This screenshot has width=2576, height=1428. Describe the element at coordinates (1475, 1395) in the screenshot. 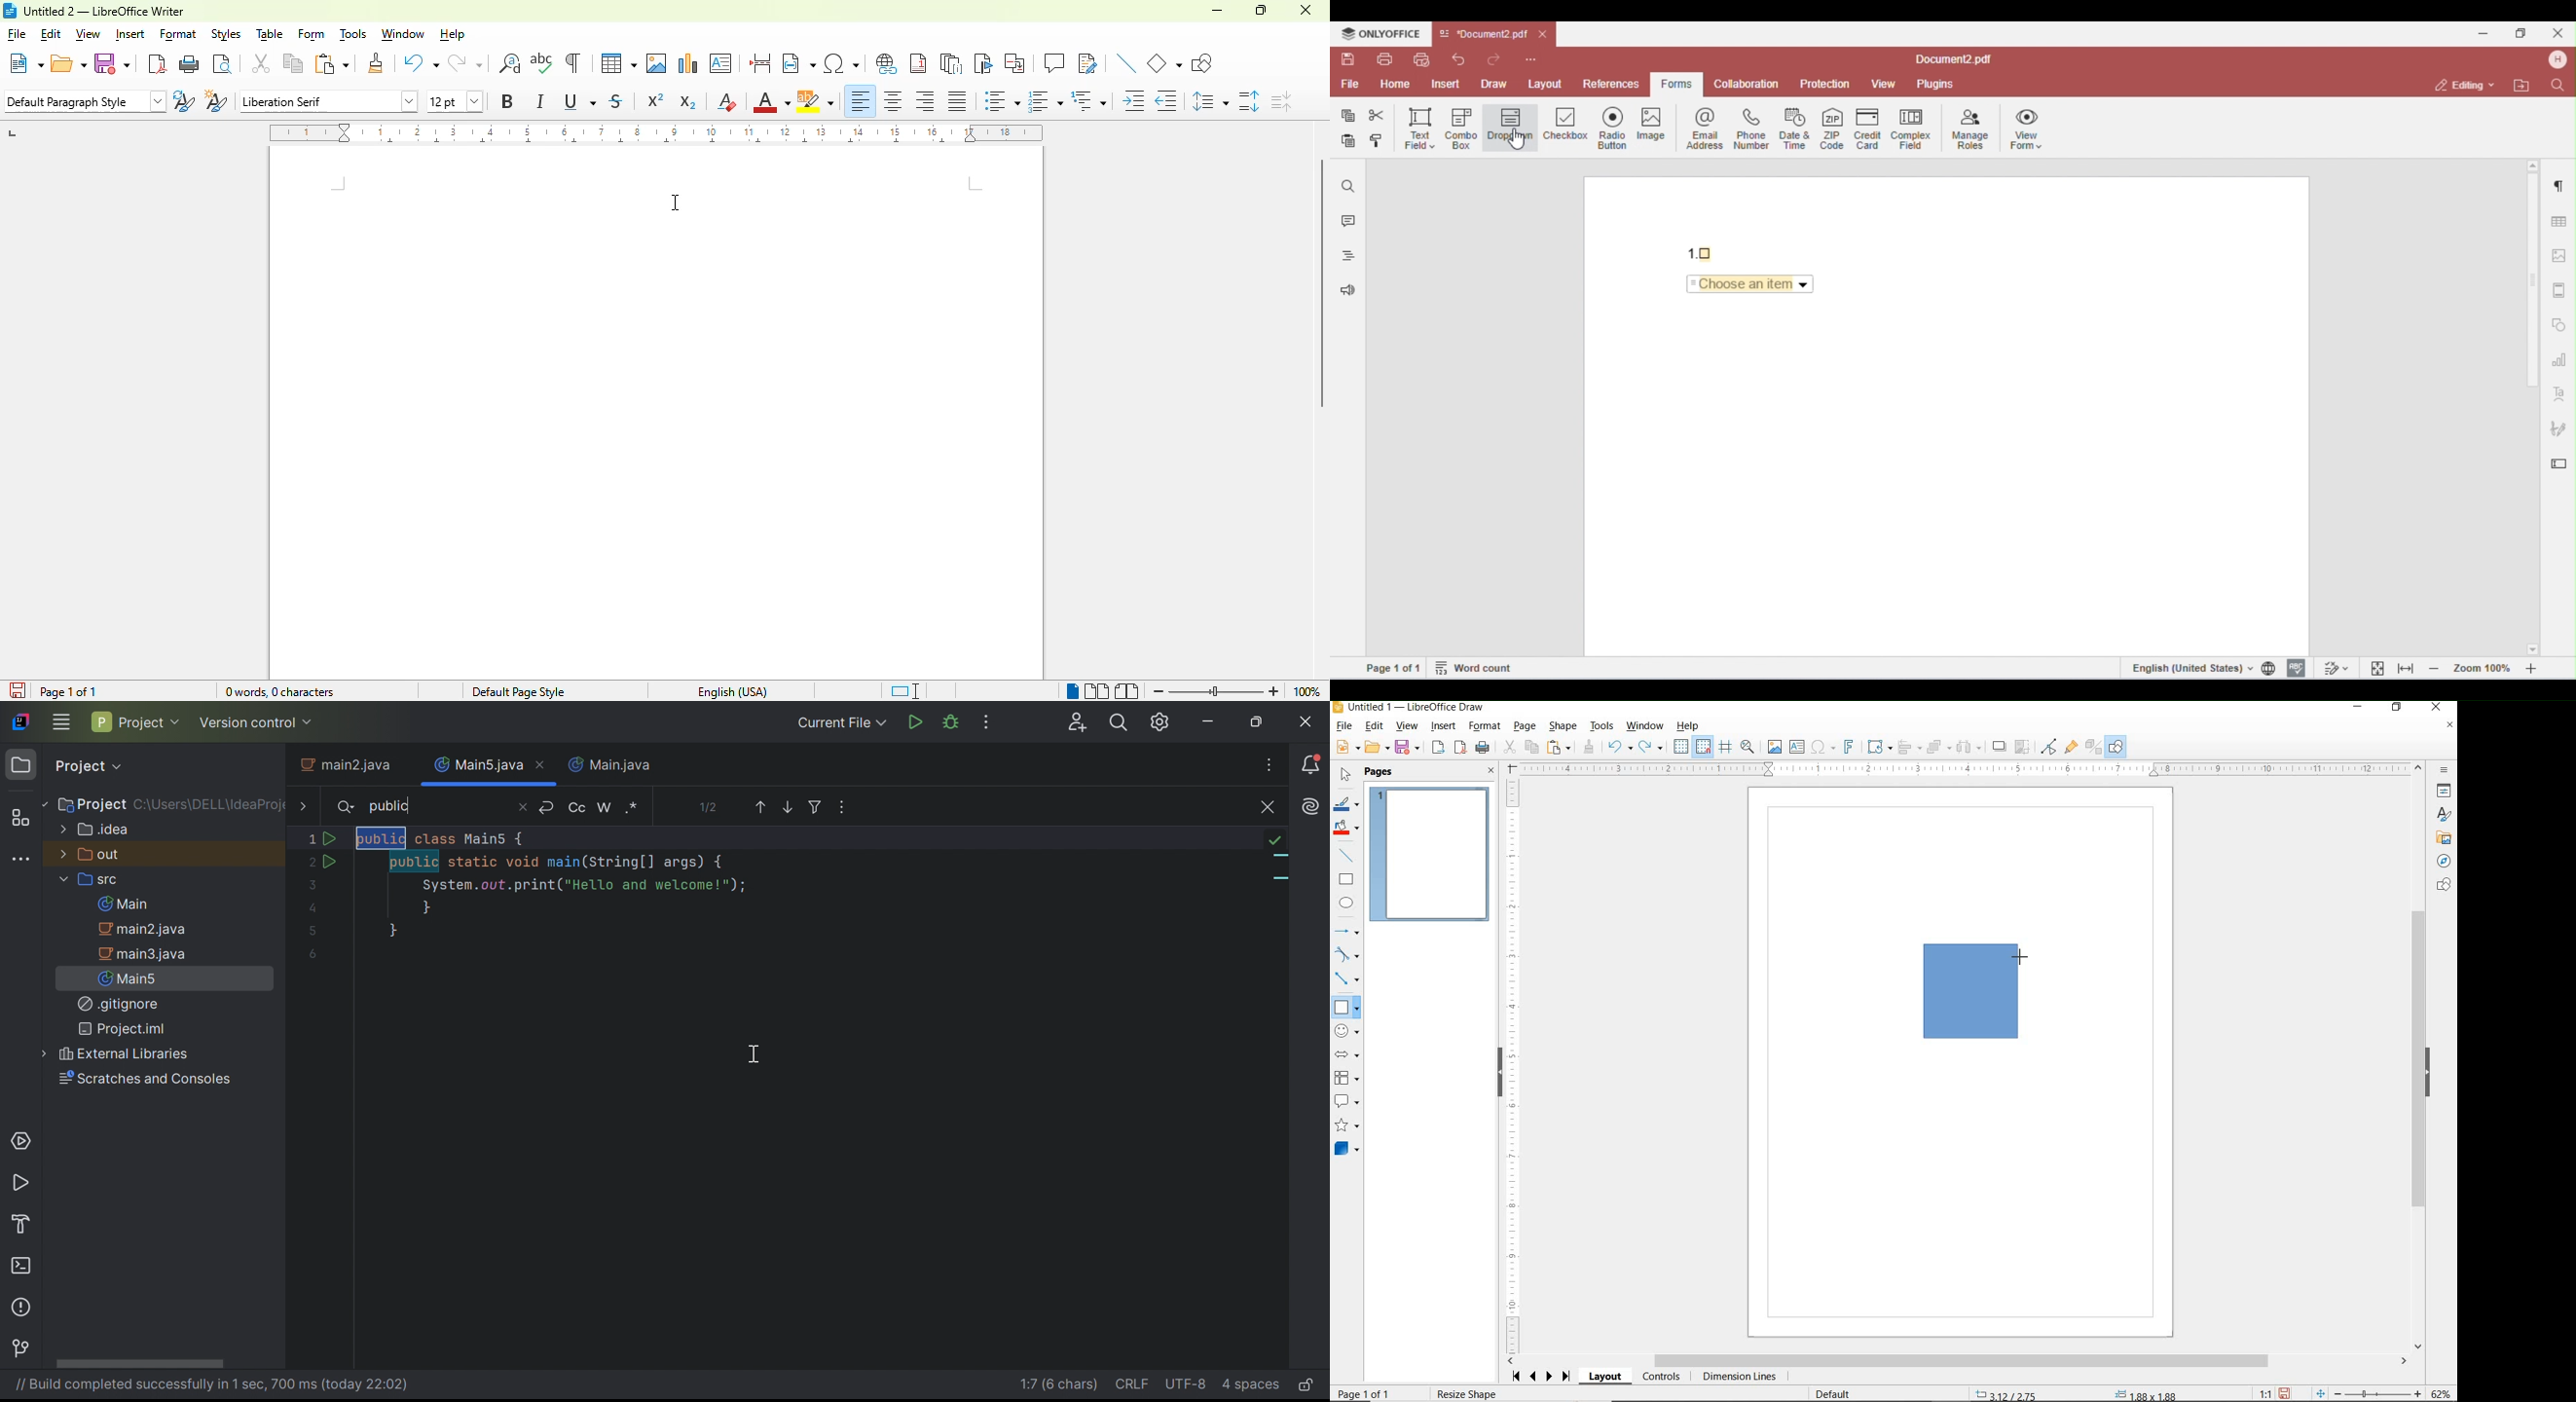

I see `Resize shape` at that location.